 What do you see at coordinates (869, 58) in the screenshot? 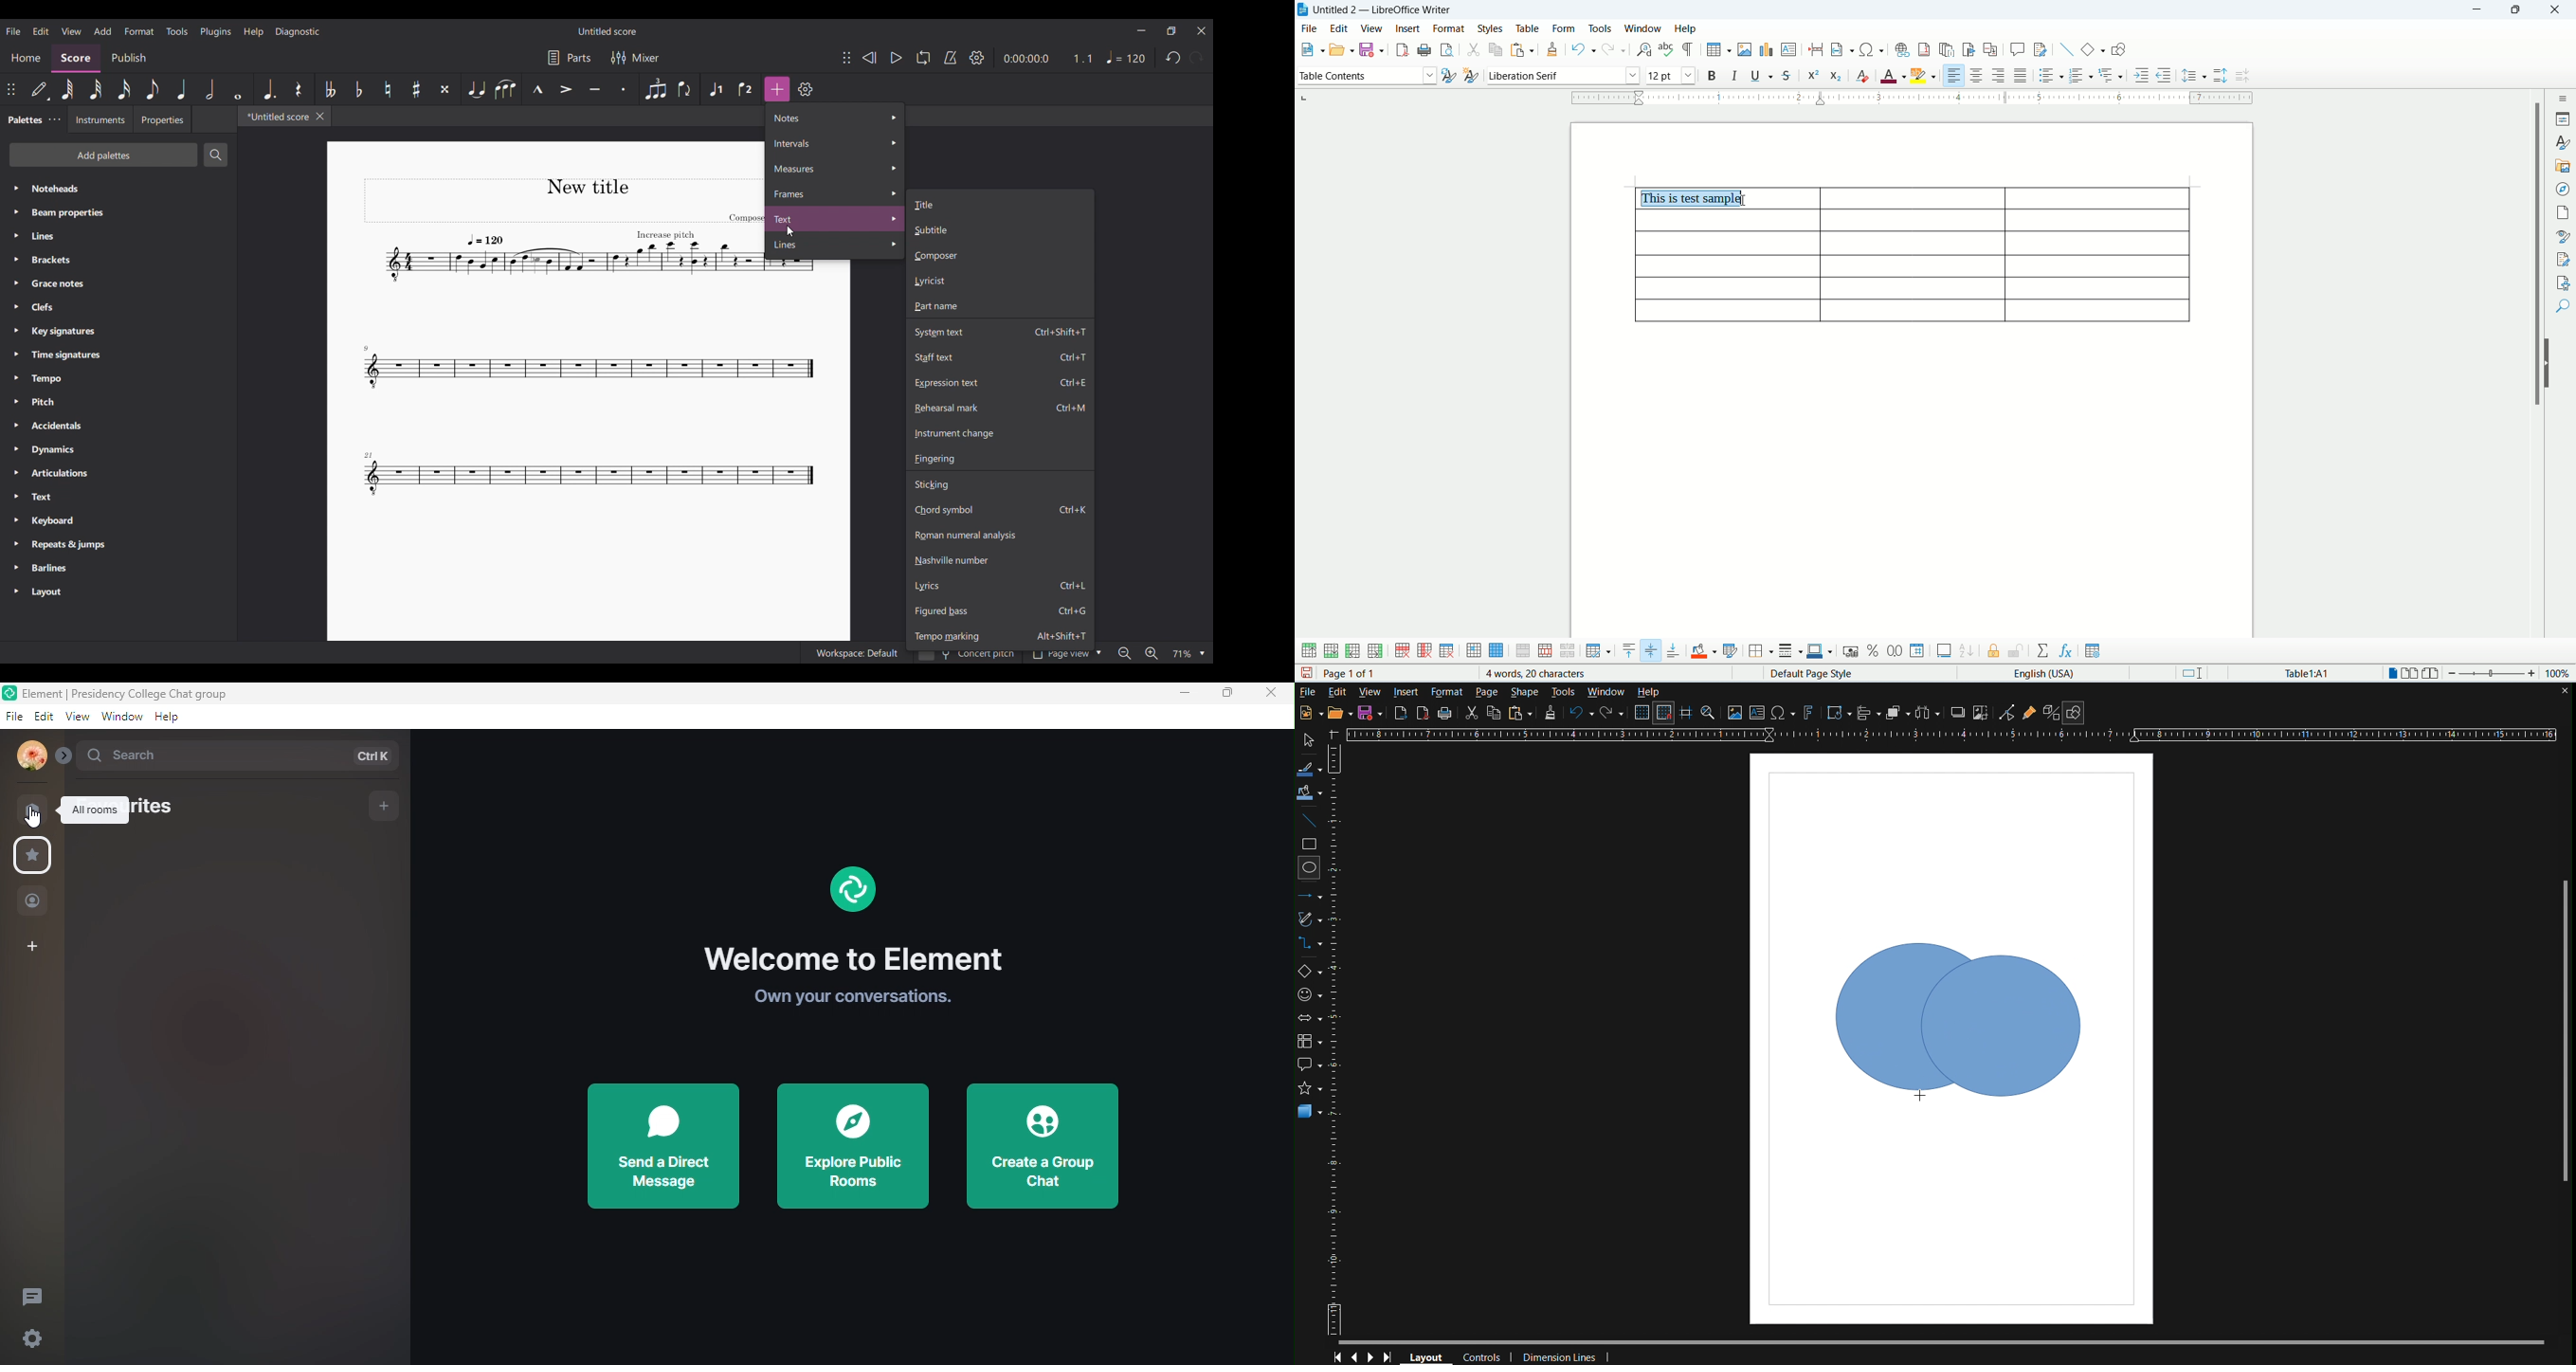
I see `Rewind` at bounding box center [869, 58].